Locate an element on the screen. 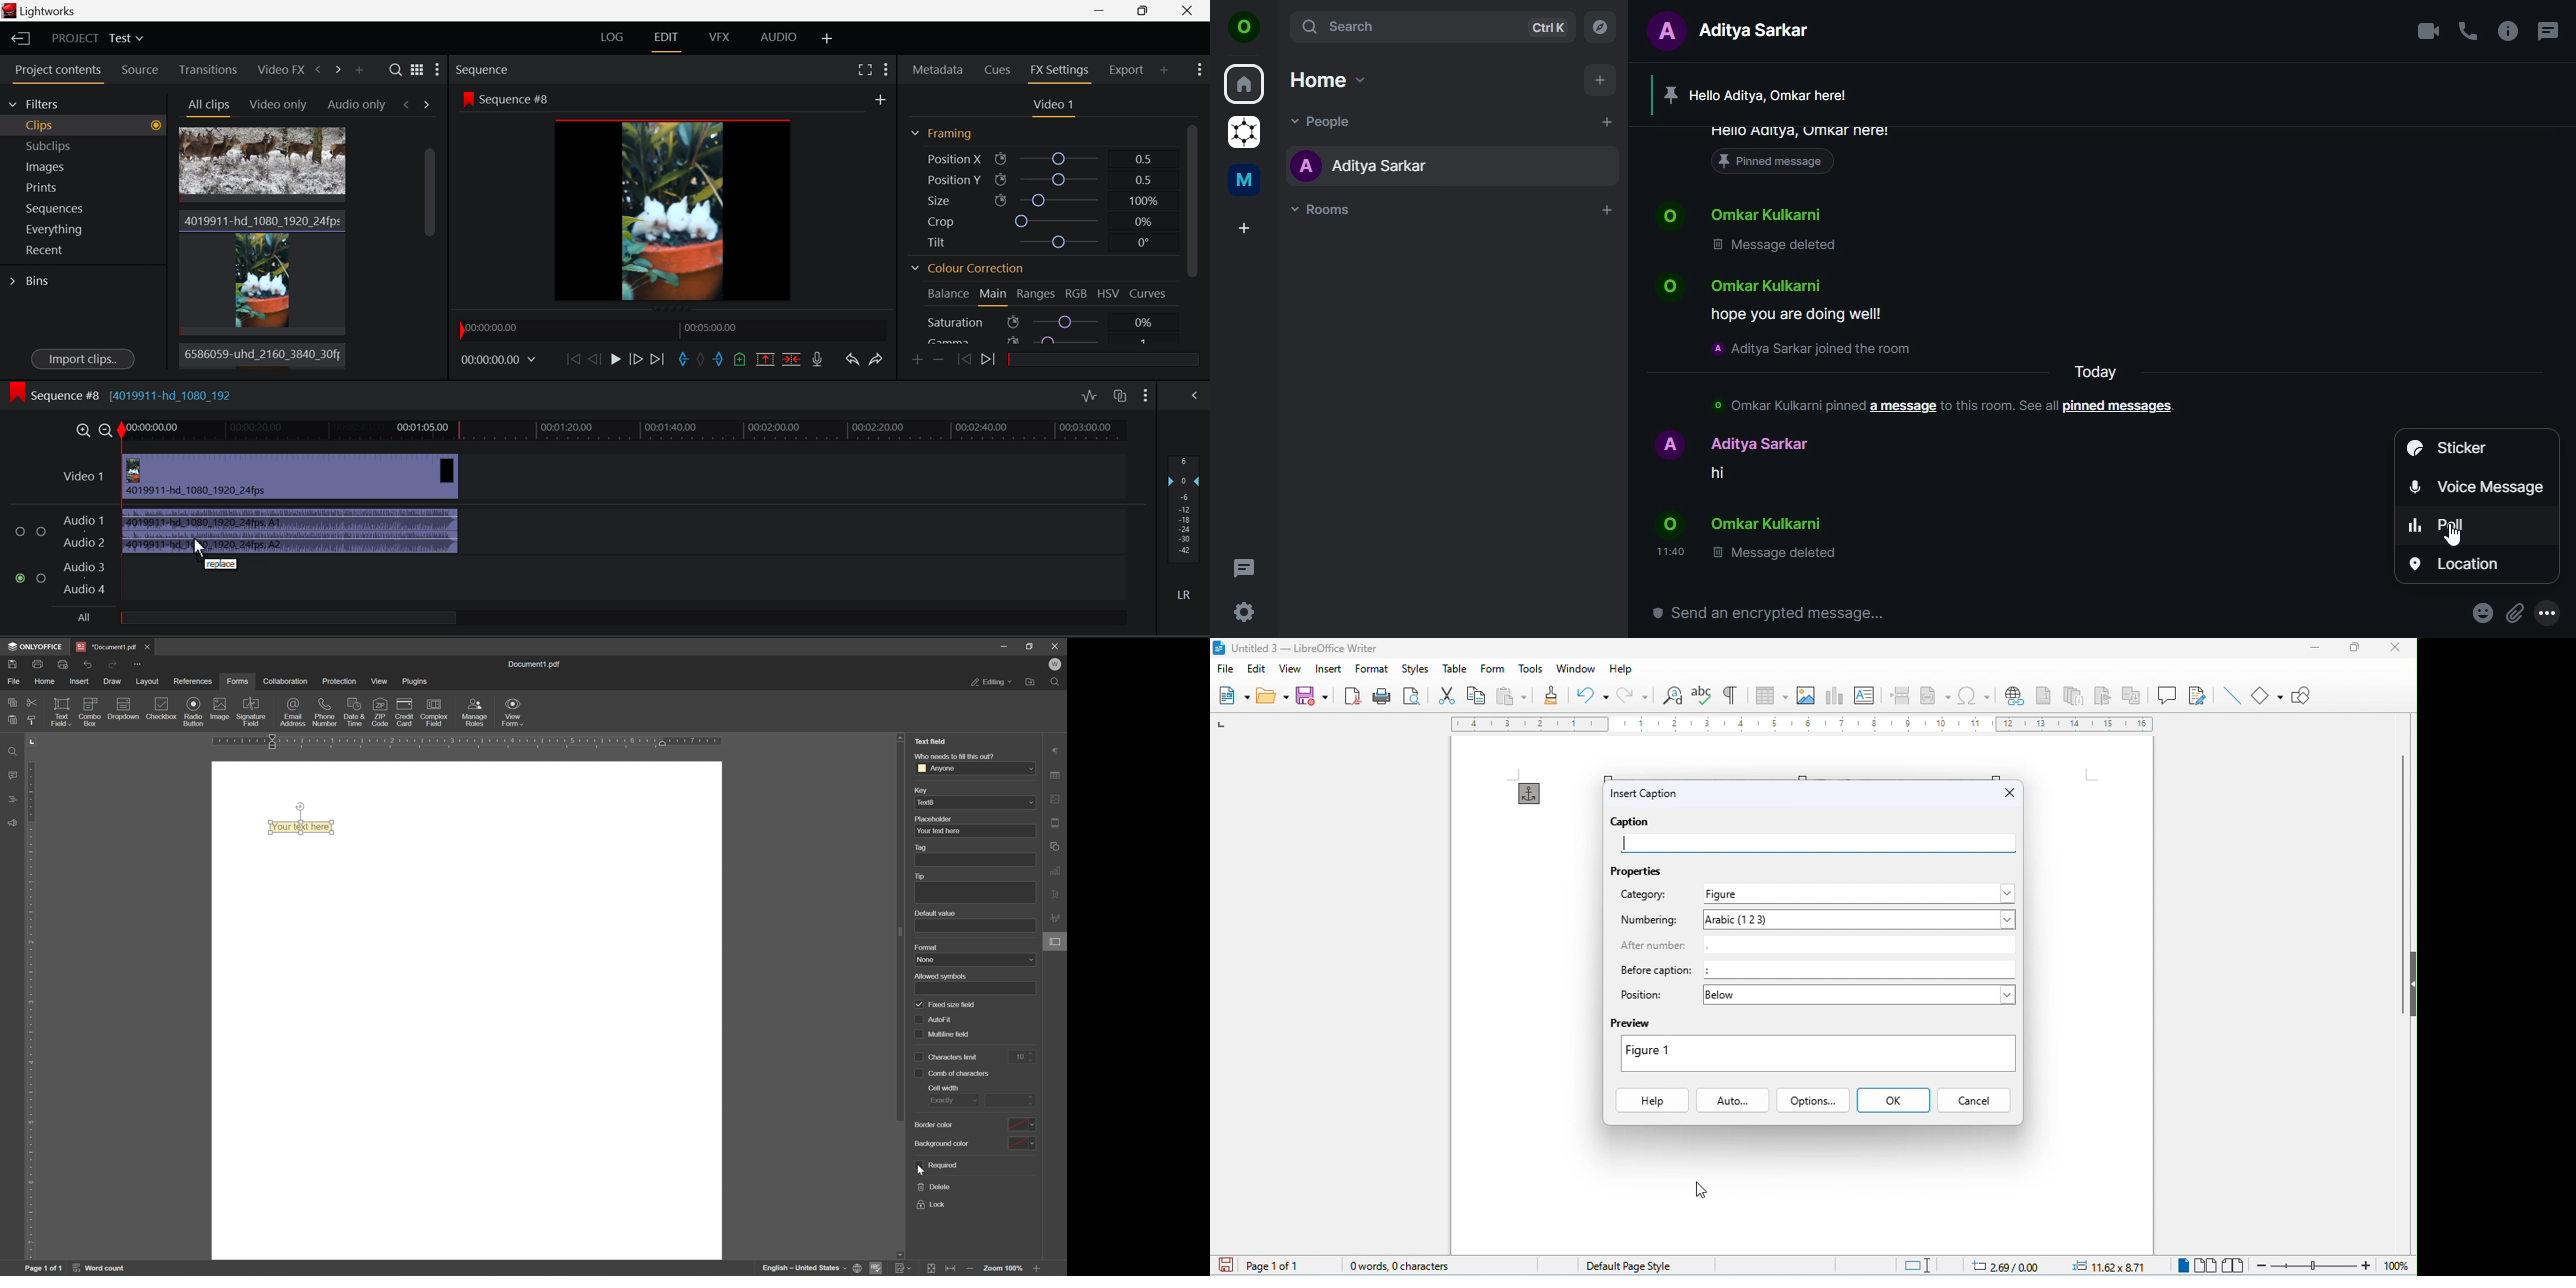  undo is located at coordinates (112, 666).